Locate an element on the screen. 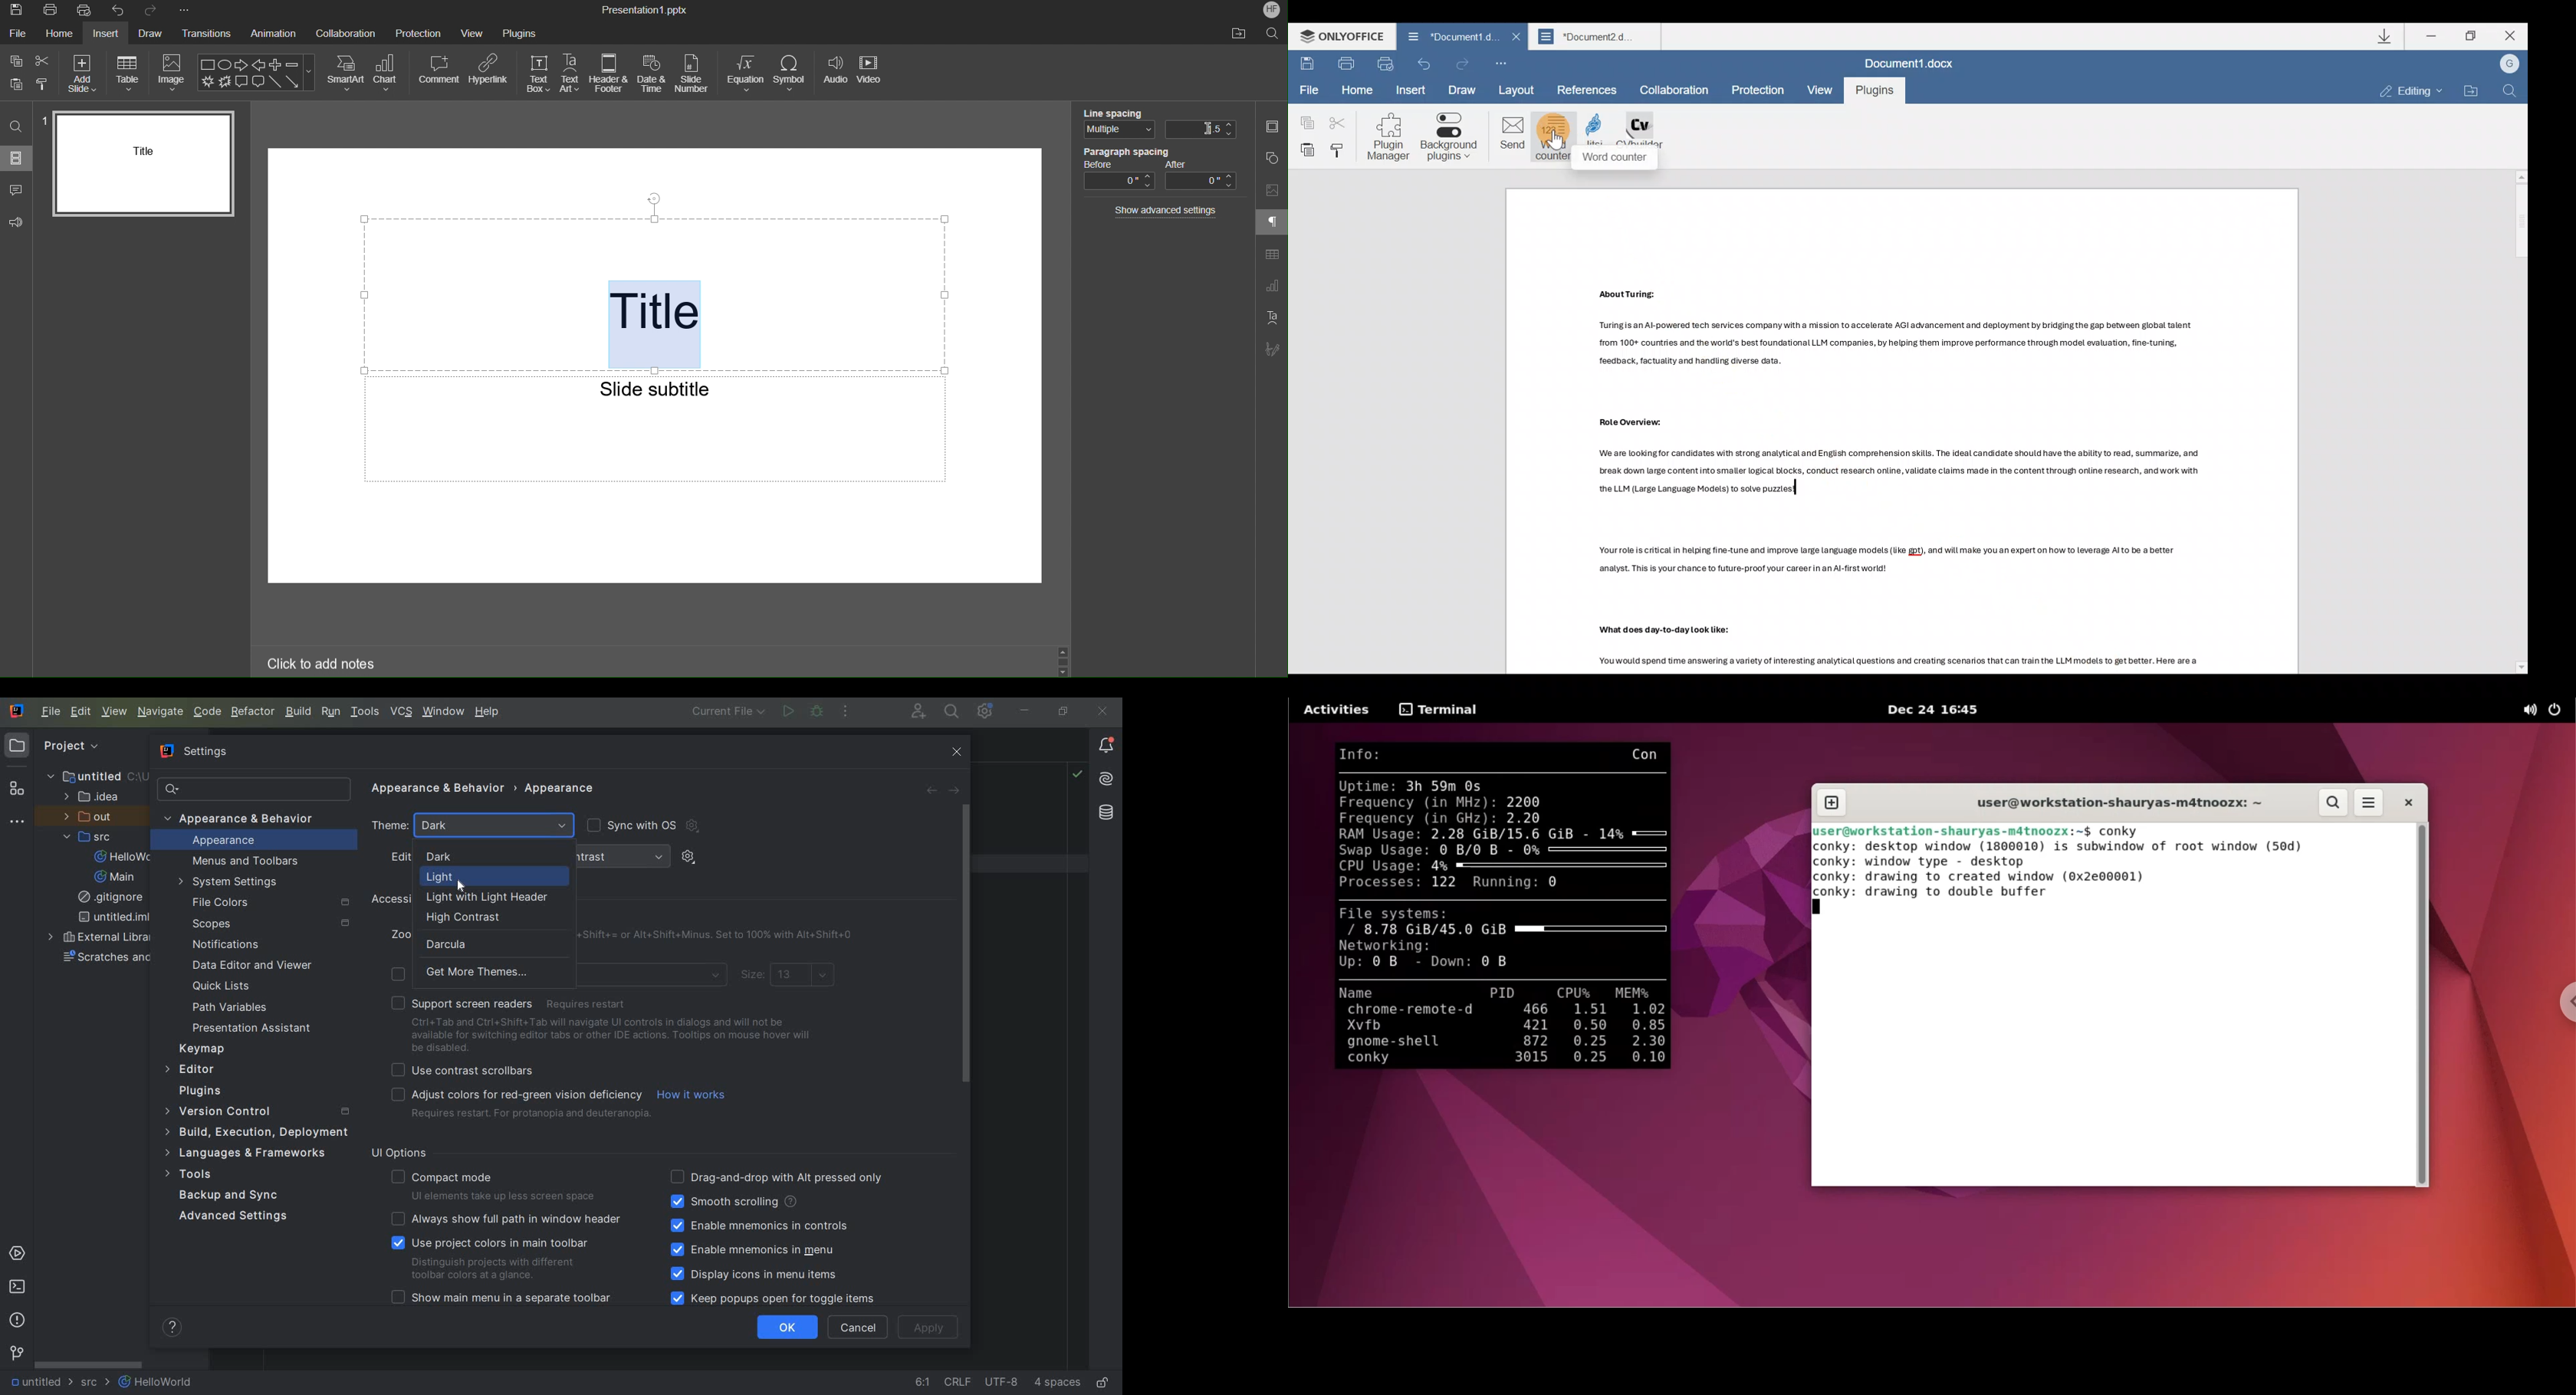 The height and width of the screenshot is (1400, 2576). Redo is located at coordinates (1464, 62).